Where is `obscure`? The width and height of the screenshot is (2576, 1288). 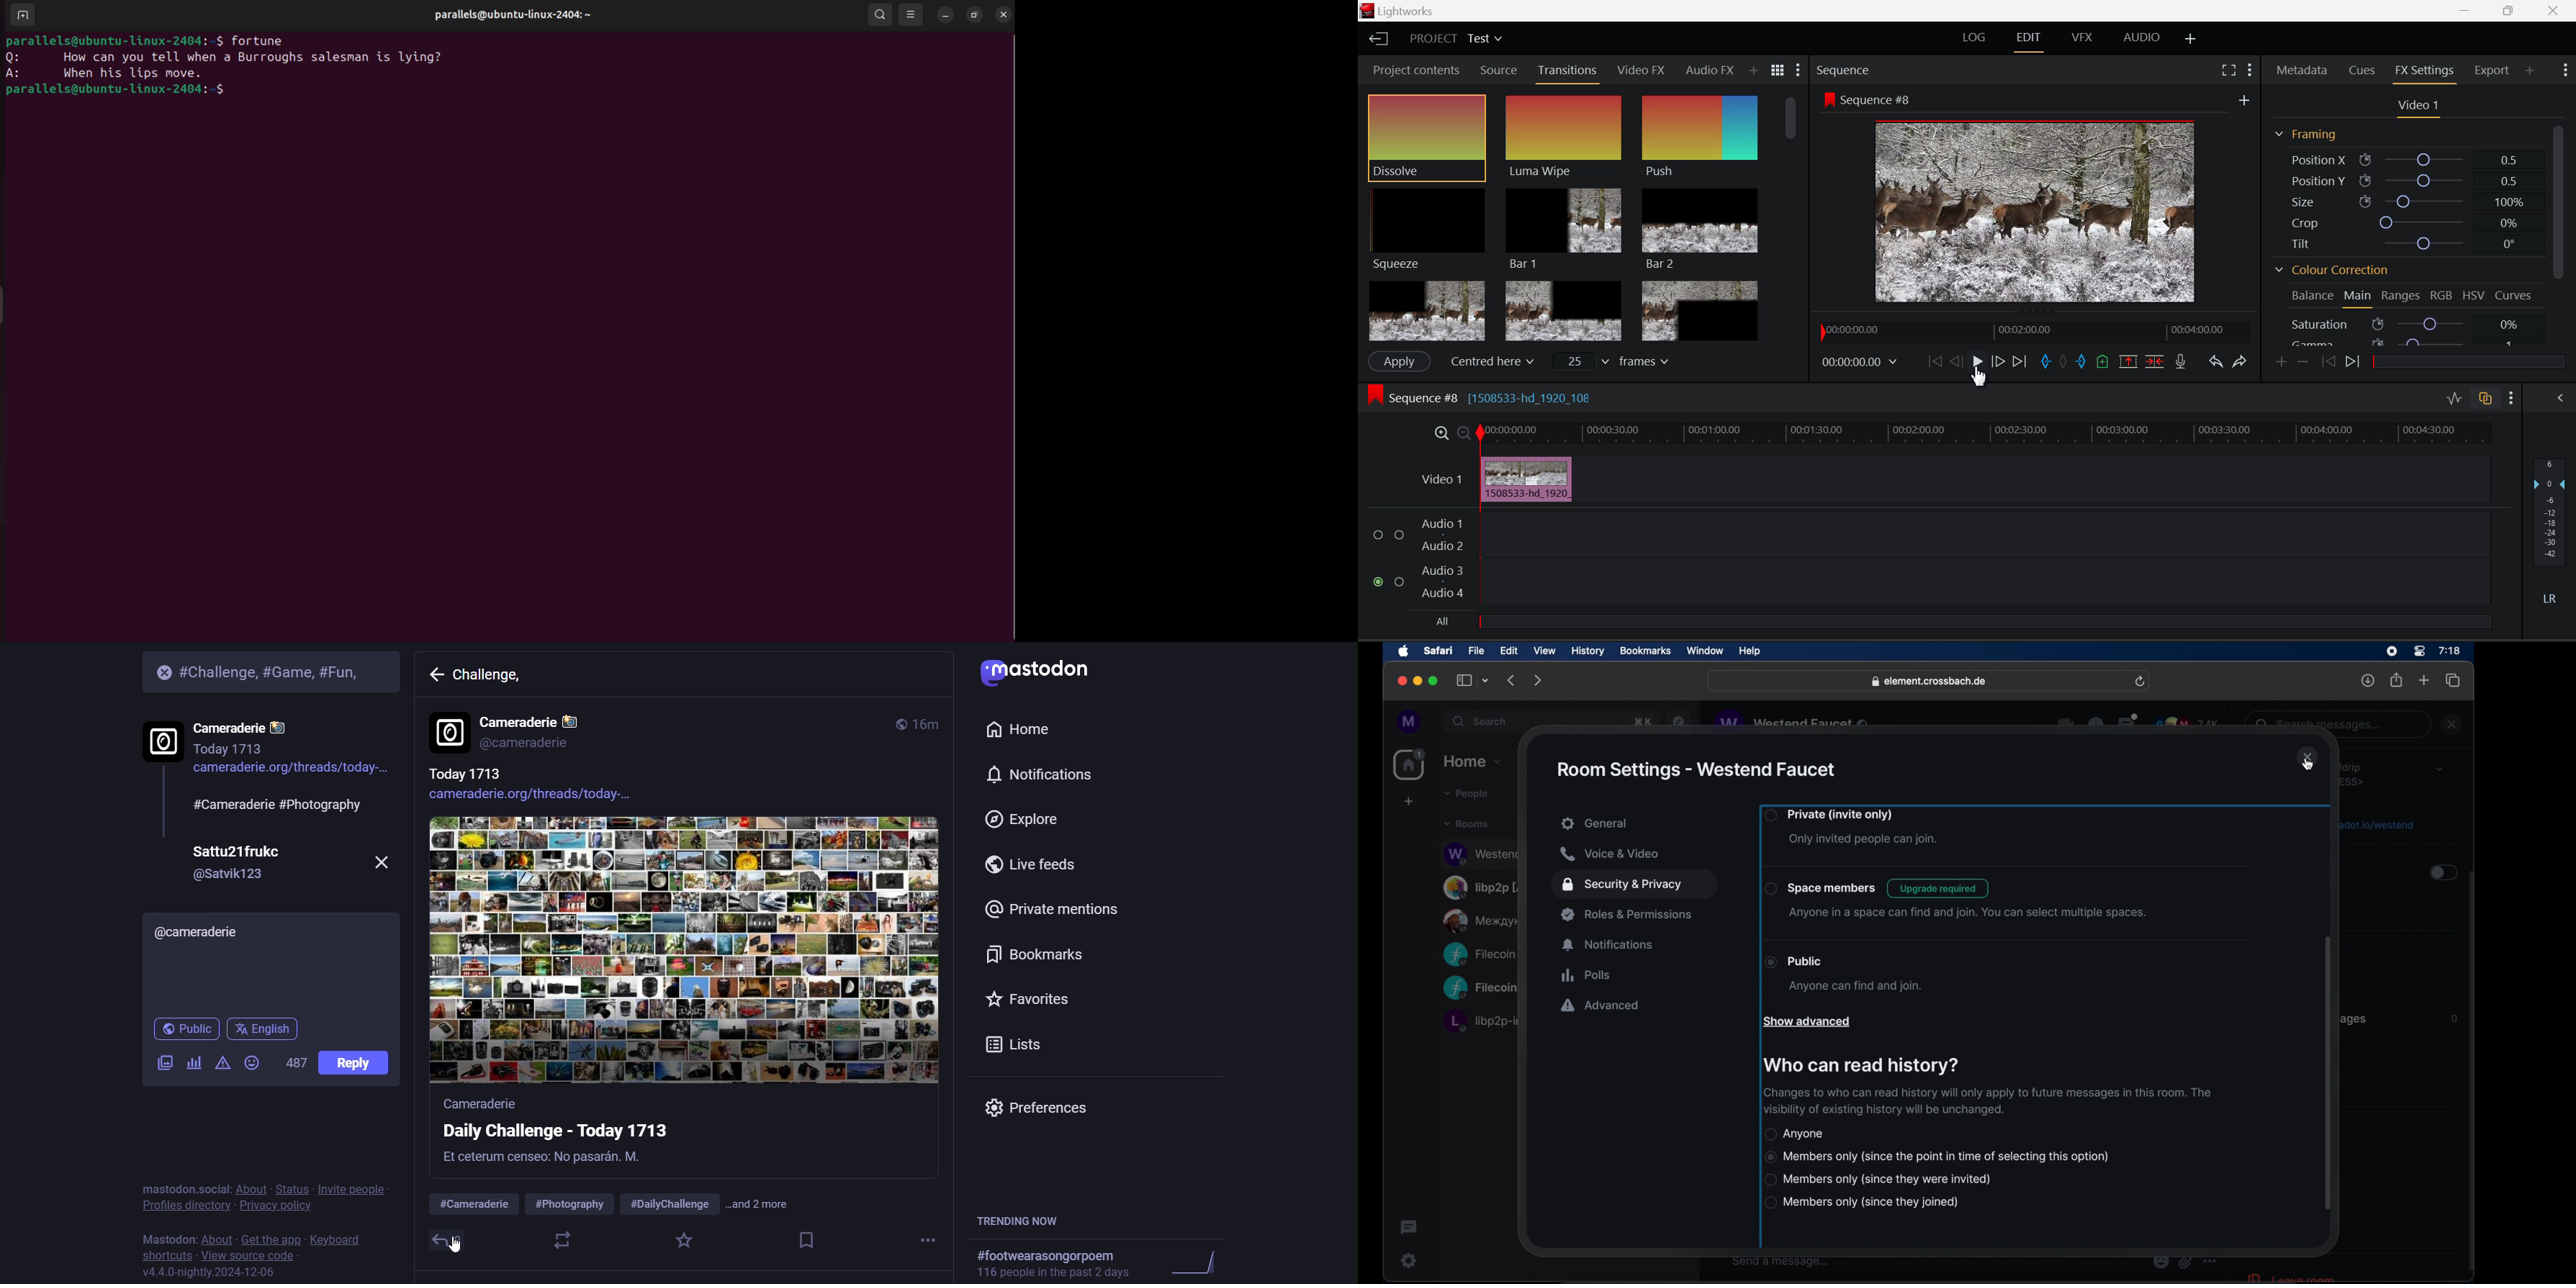
obscure is located at coordinates (1479, 954).